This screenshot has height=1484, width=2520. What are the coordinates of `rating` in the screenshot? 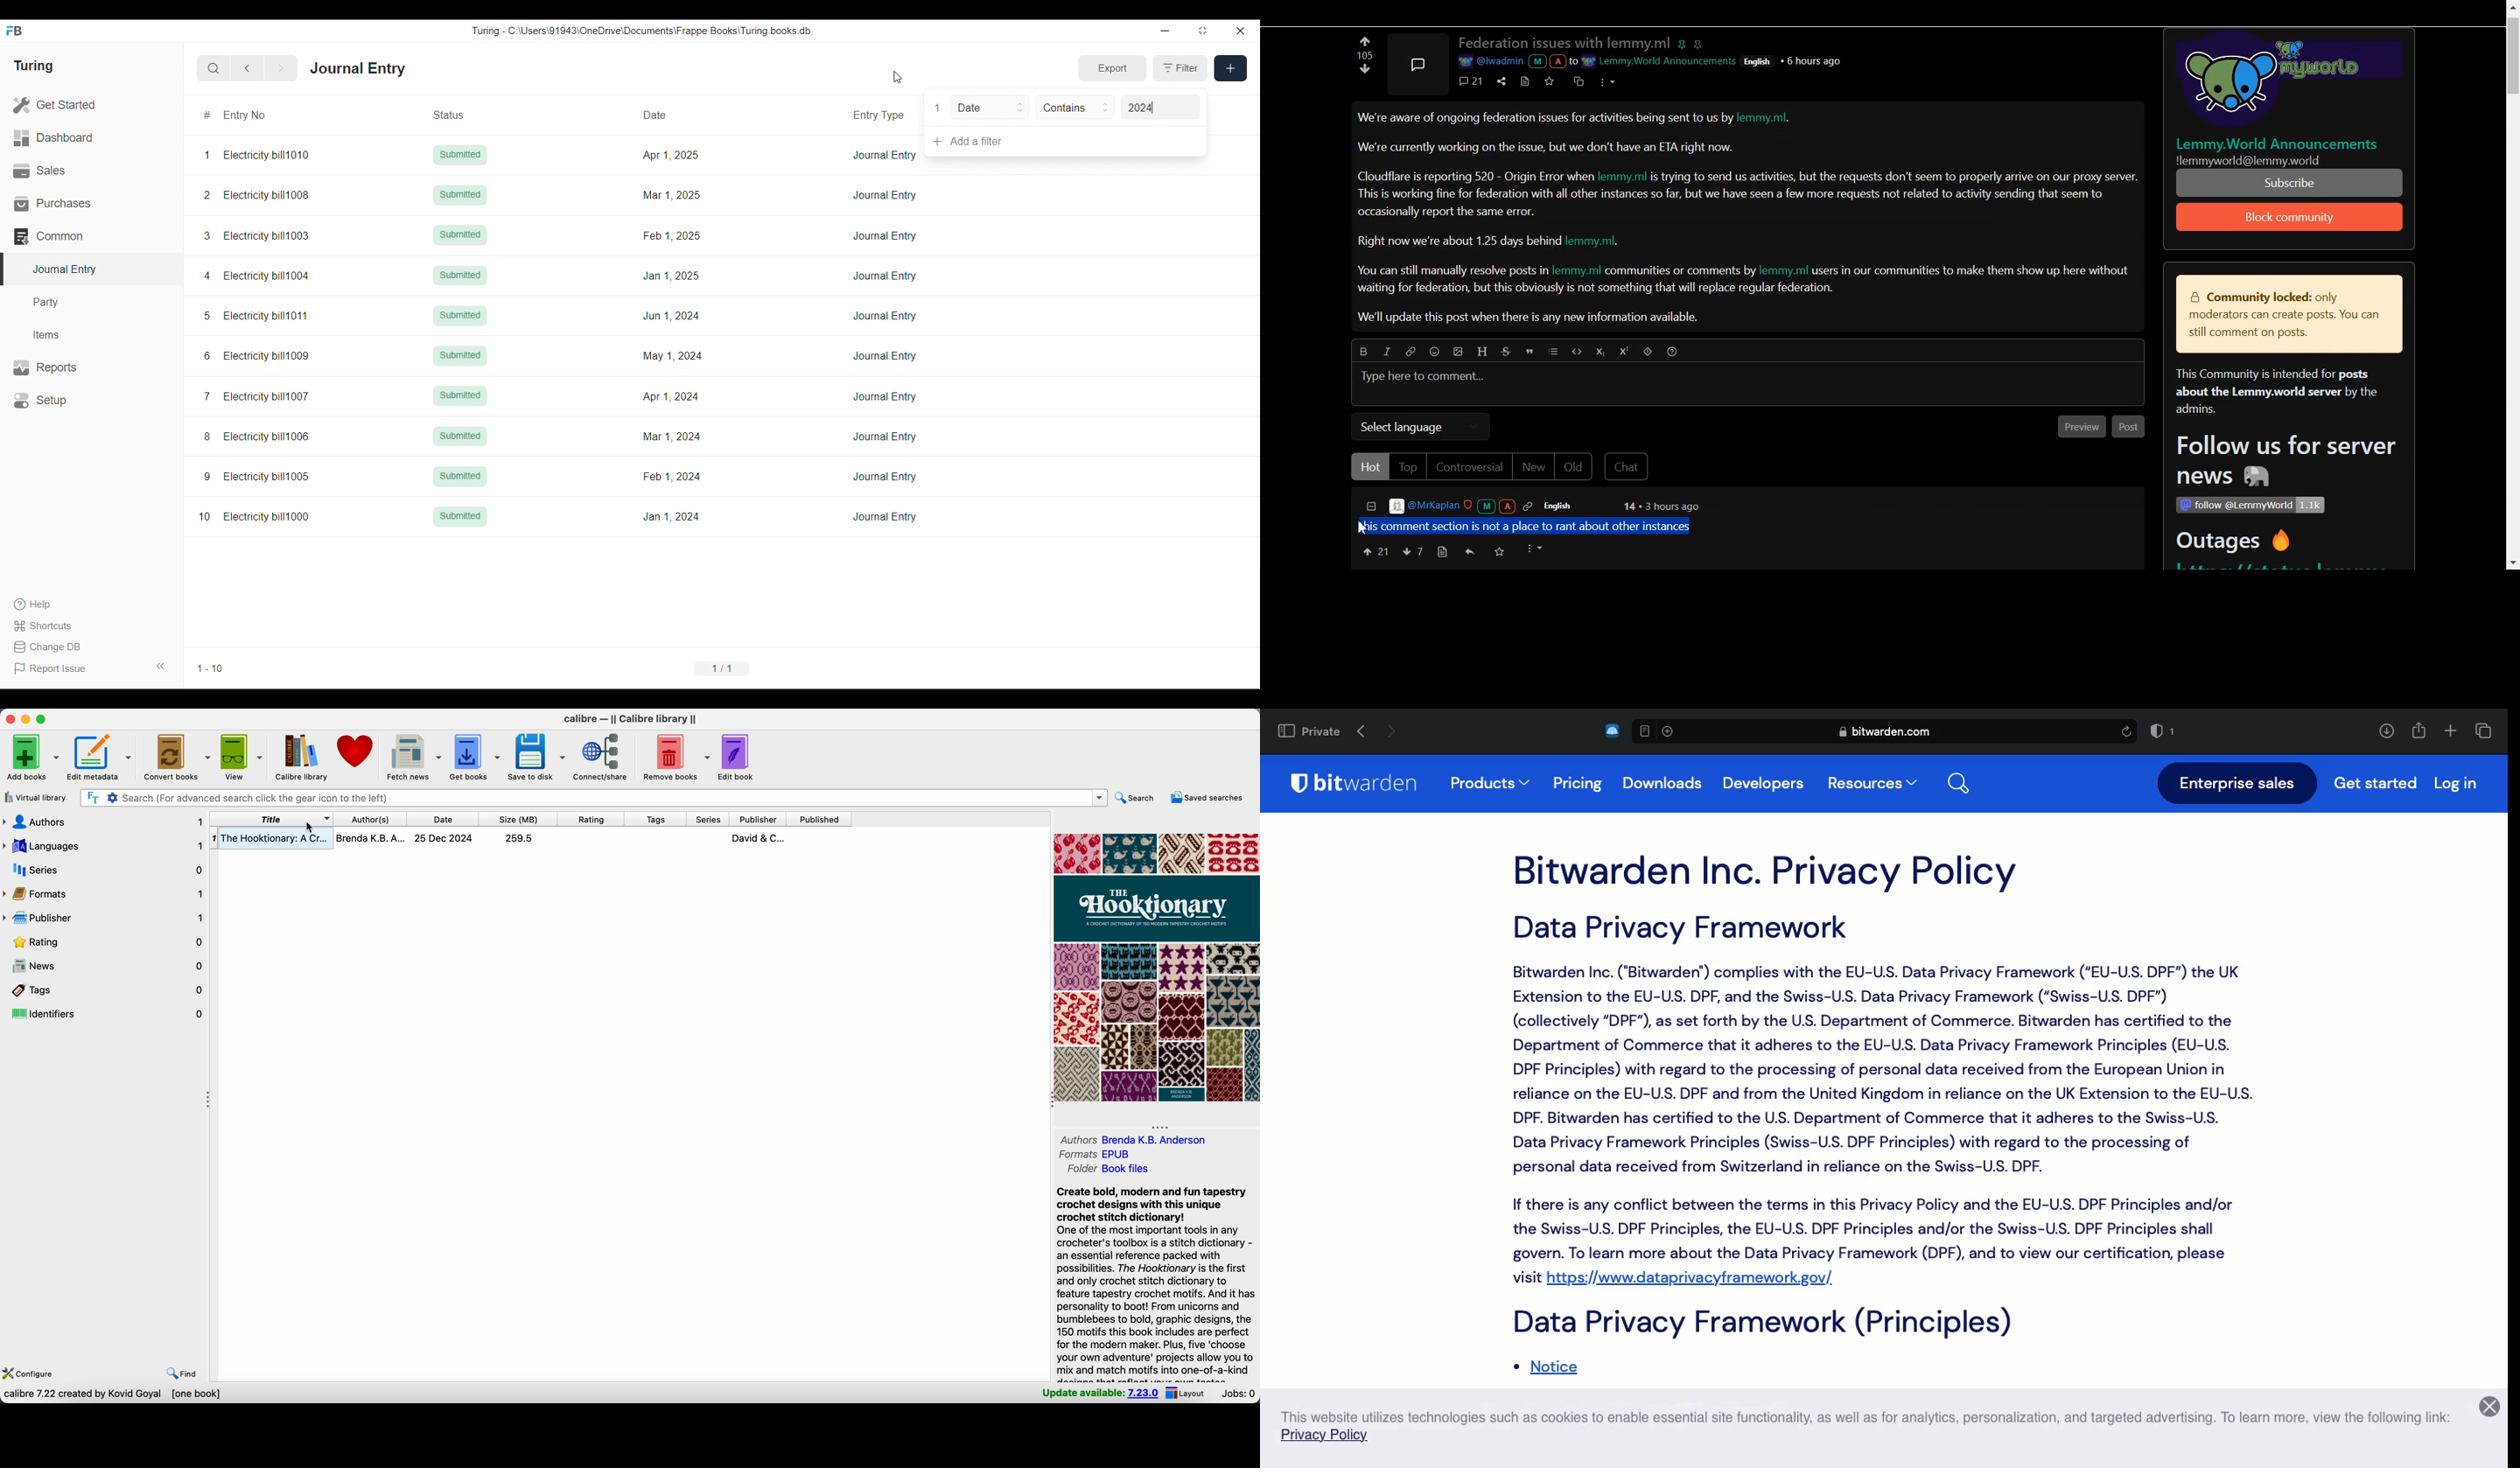 It's located at (105, 943).